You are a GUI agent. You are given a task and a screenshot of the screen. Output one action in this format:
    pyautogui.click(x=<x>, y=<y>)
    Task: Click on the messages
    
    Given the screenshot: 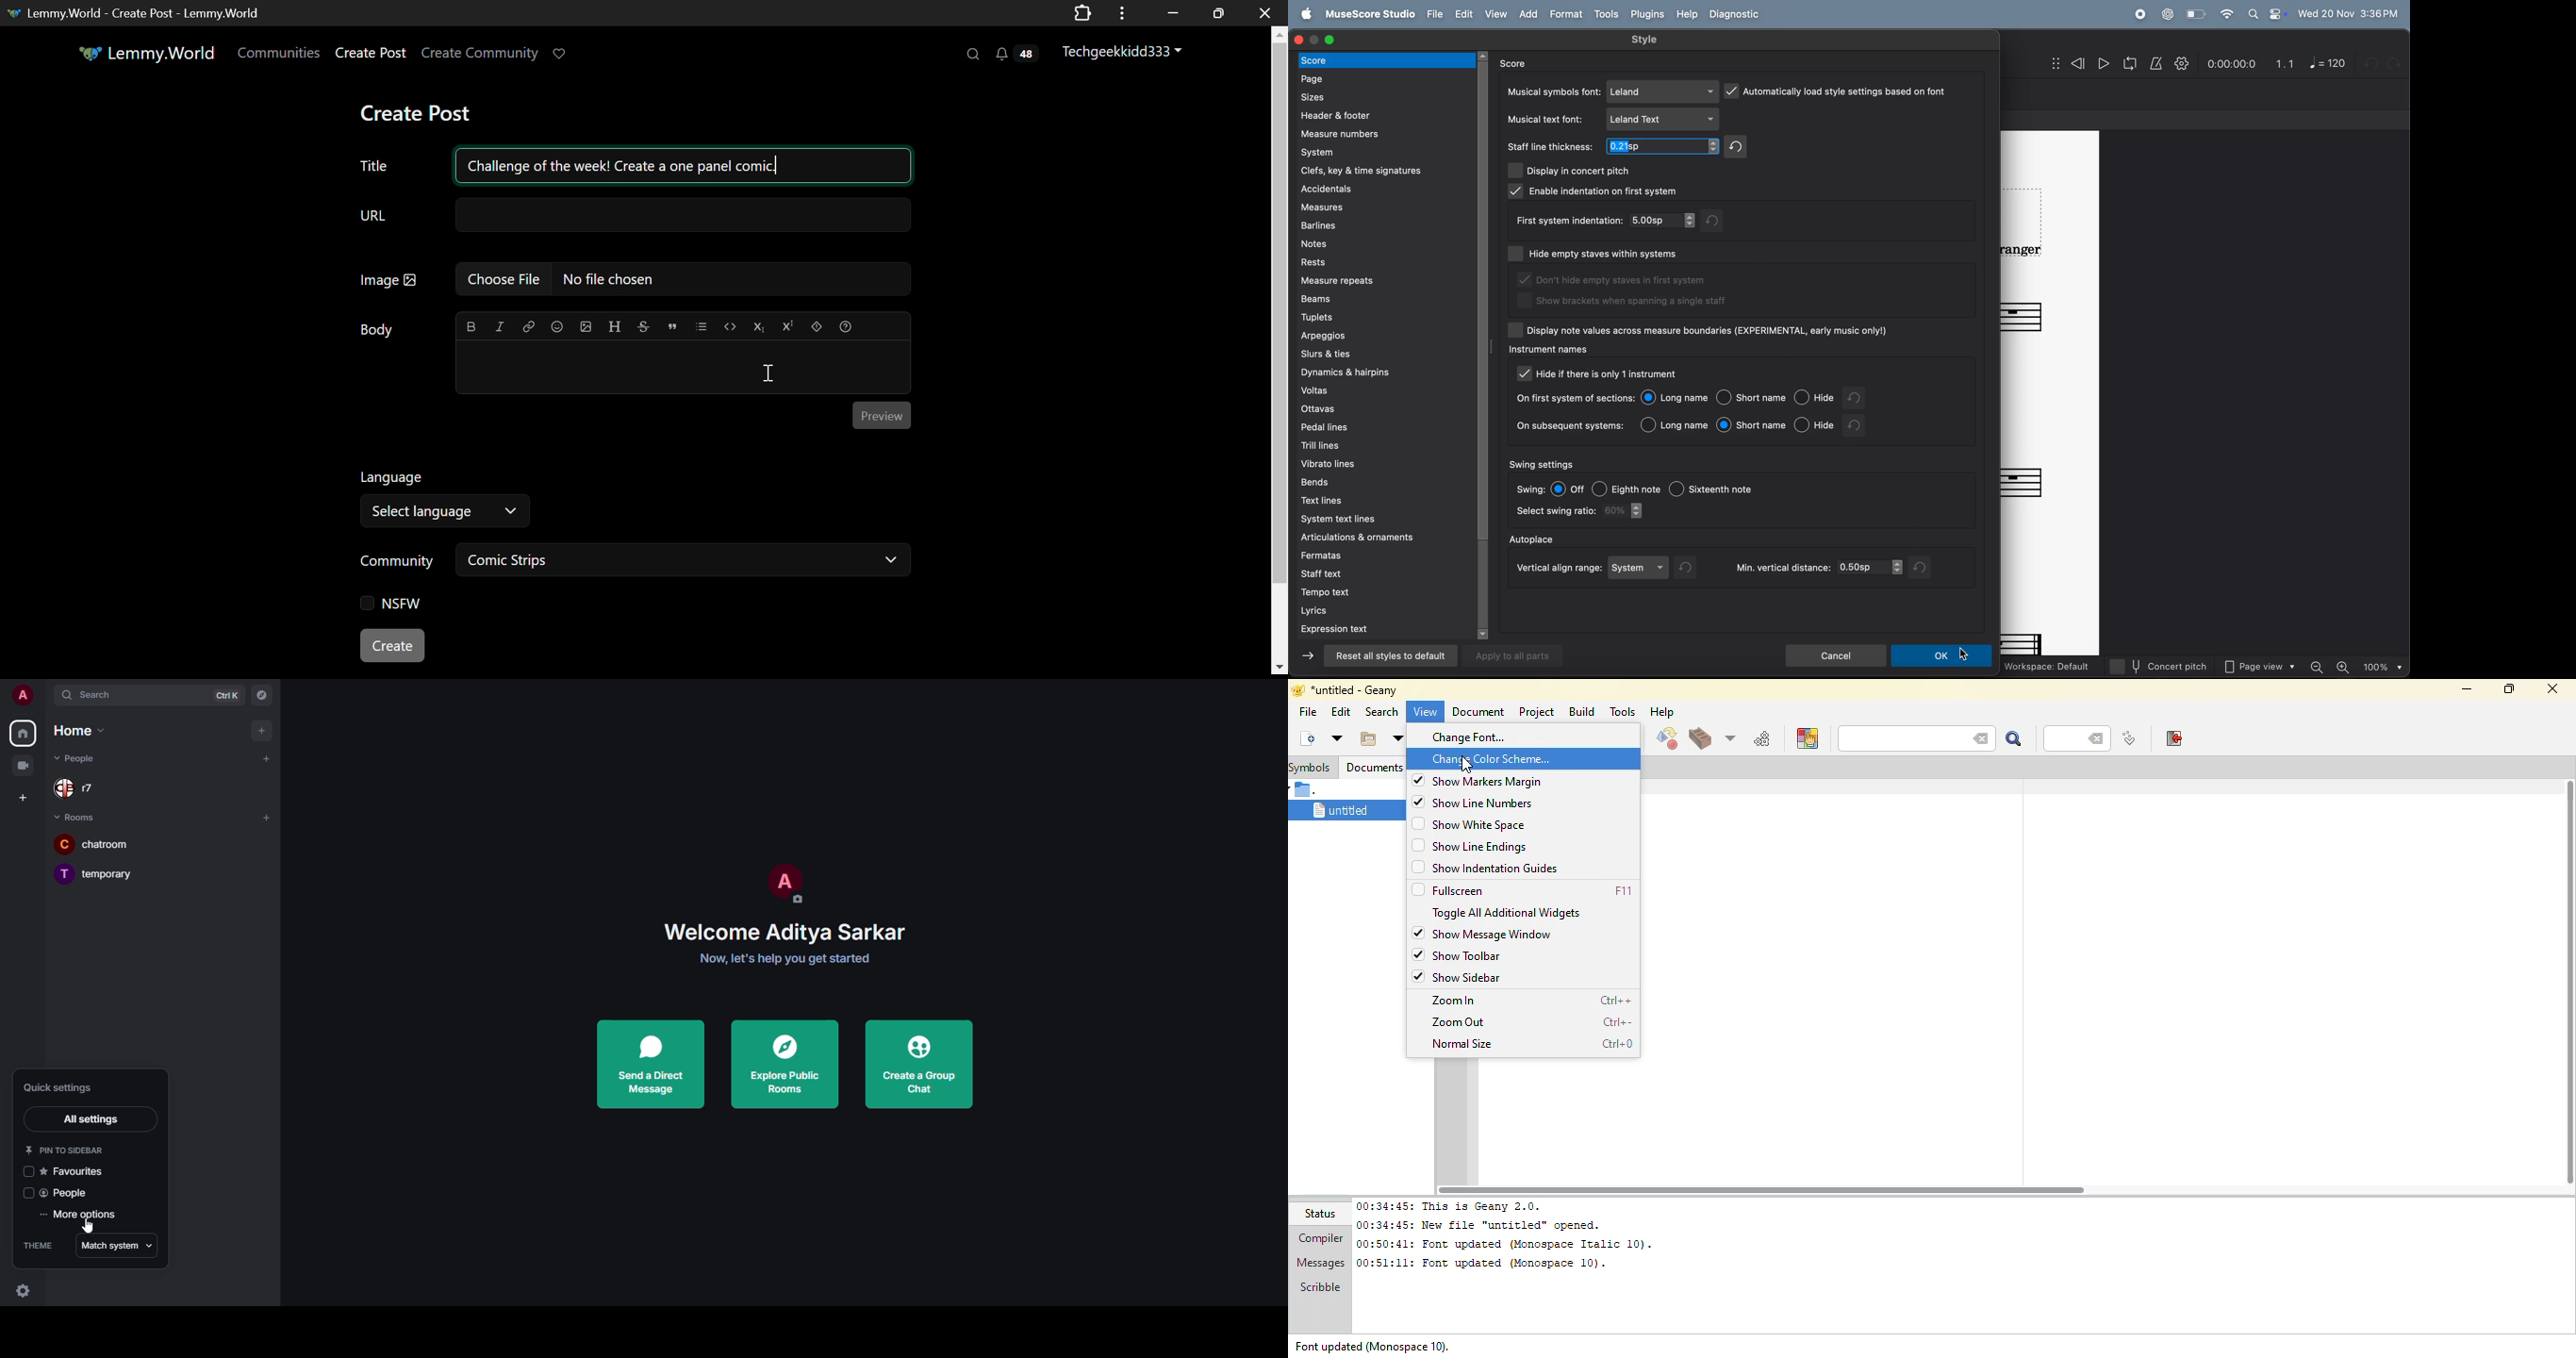 What is the action you would take?
    pyautogui.click(x=1320, y=1264)
    